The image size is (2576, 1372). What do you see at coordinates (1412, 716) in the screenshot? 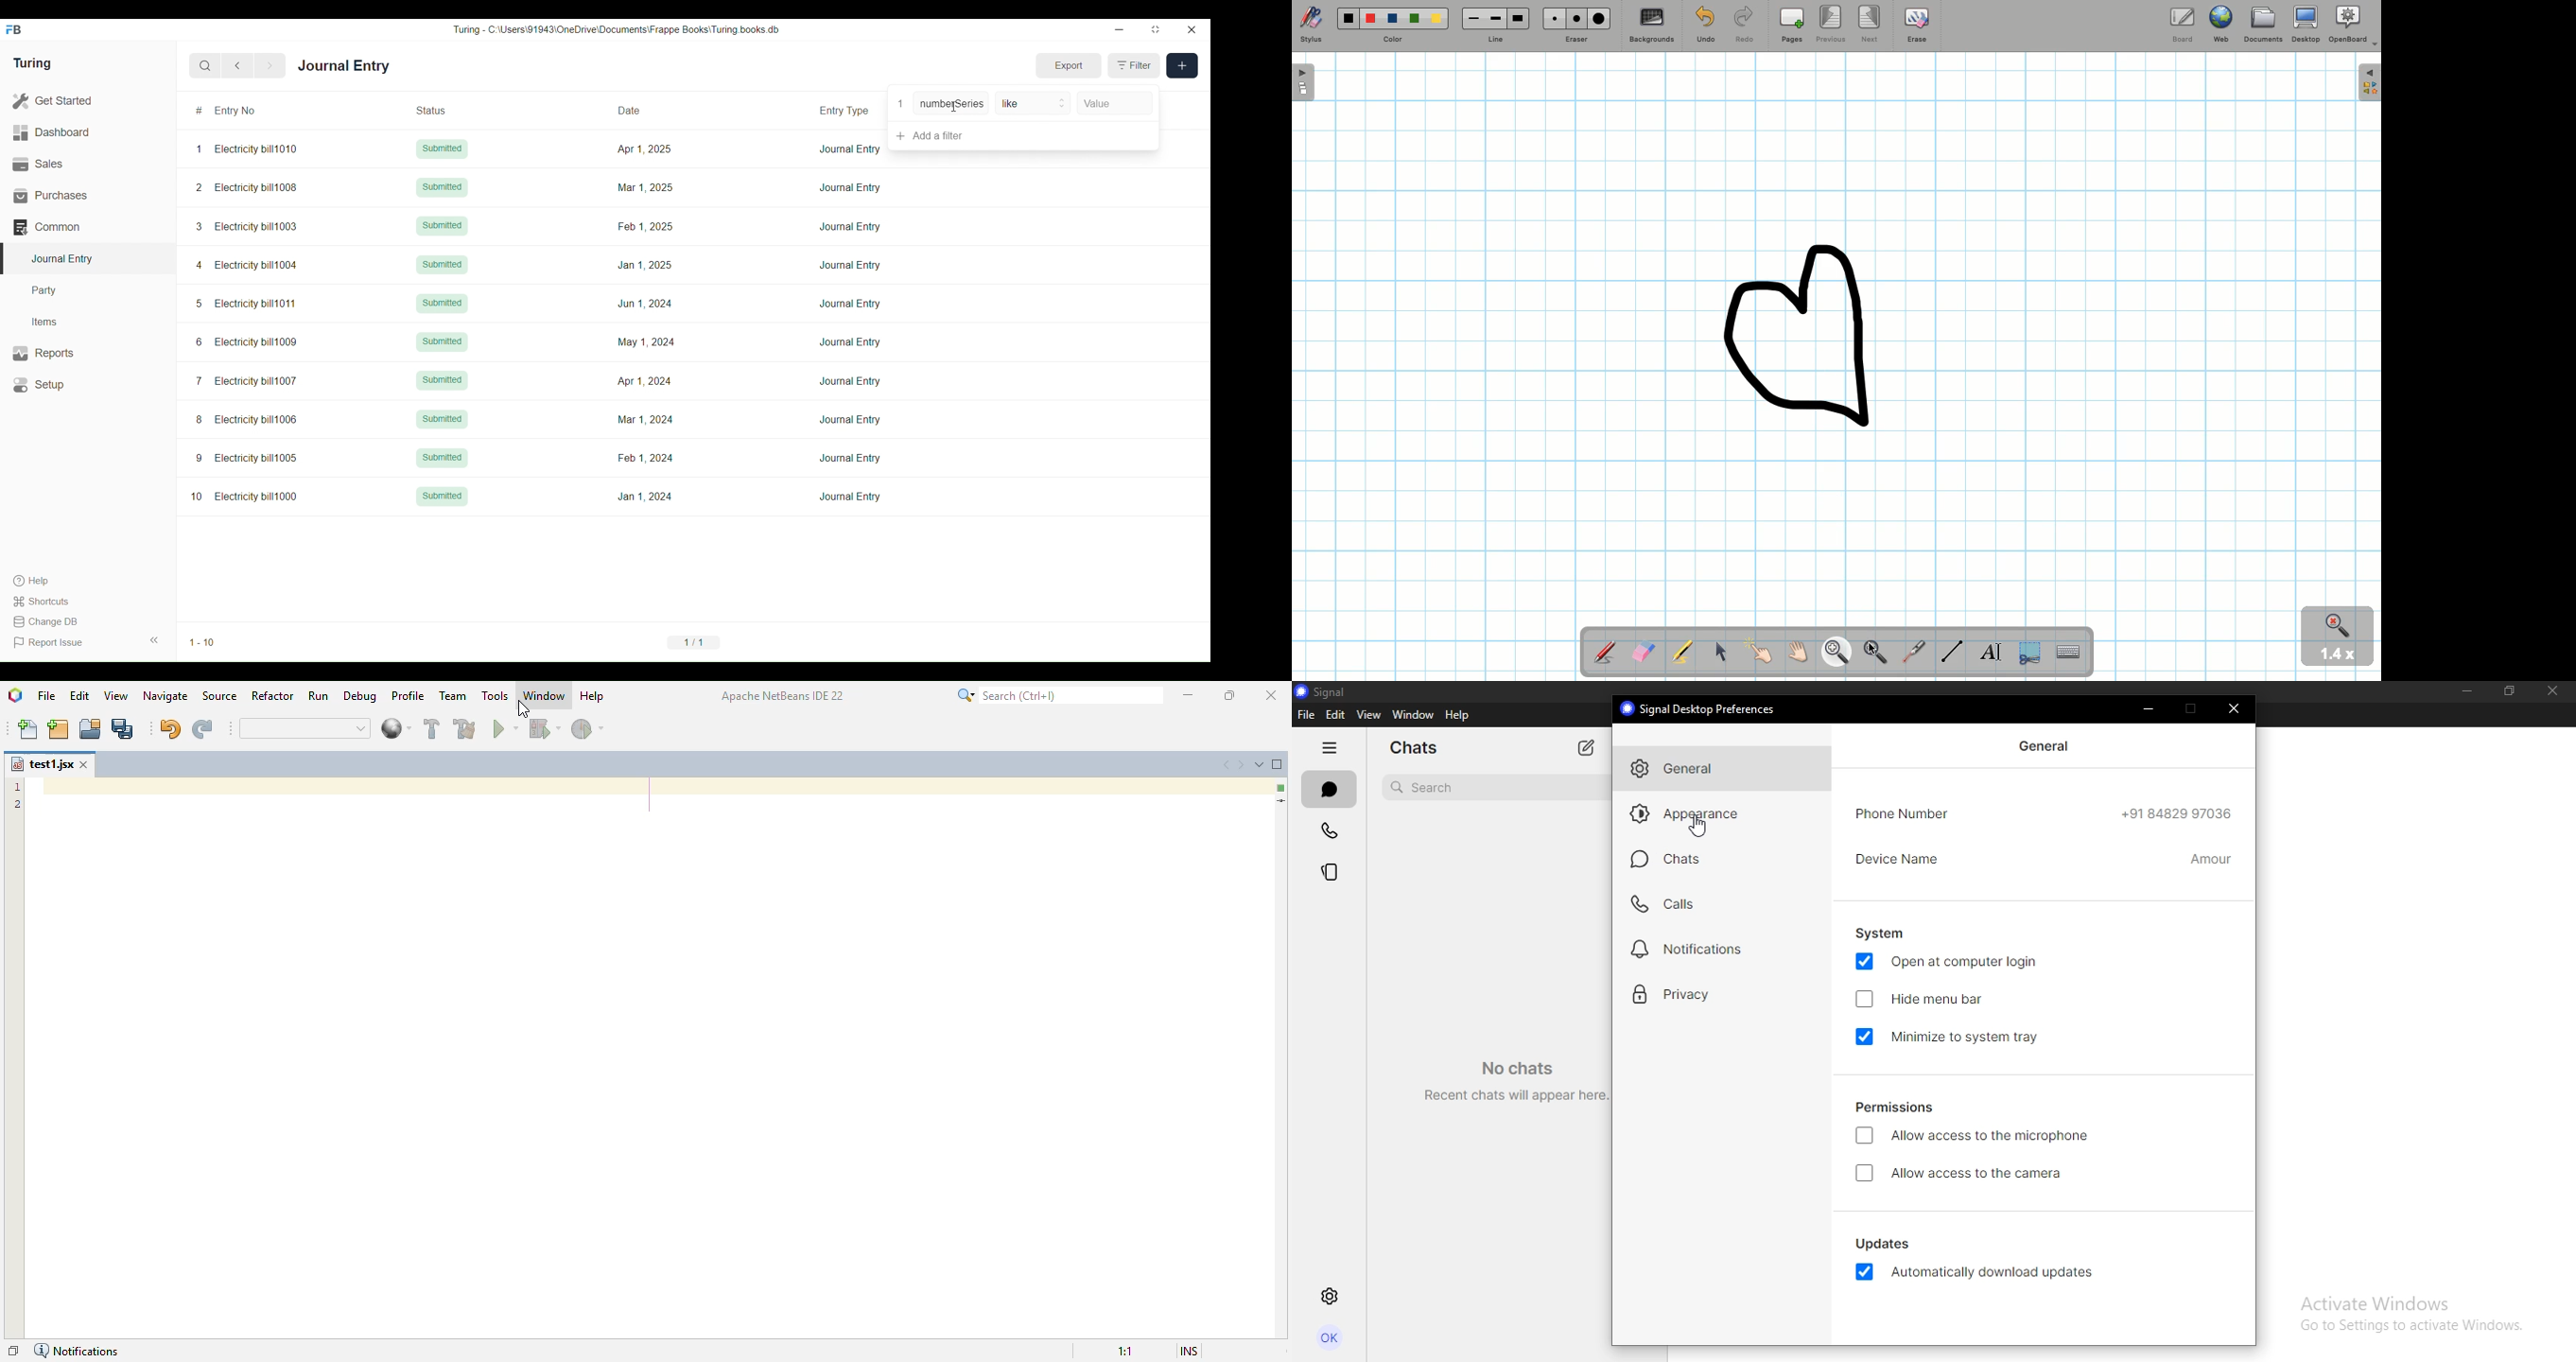
I see `window` at bounding box center [1412, 716].